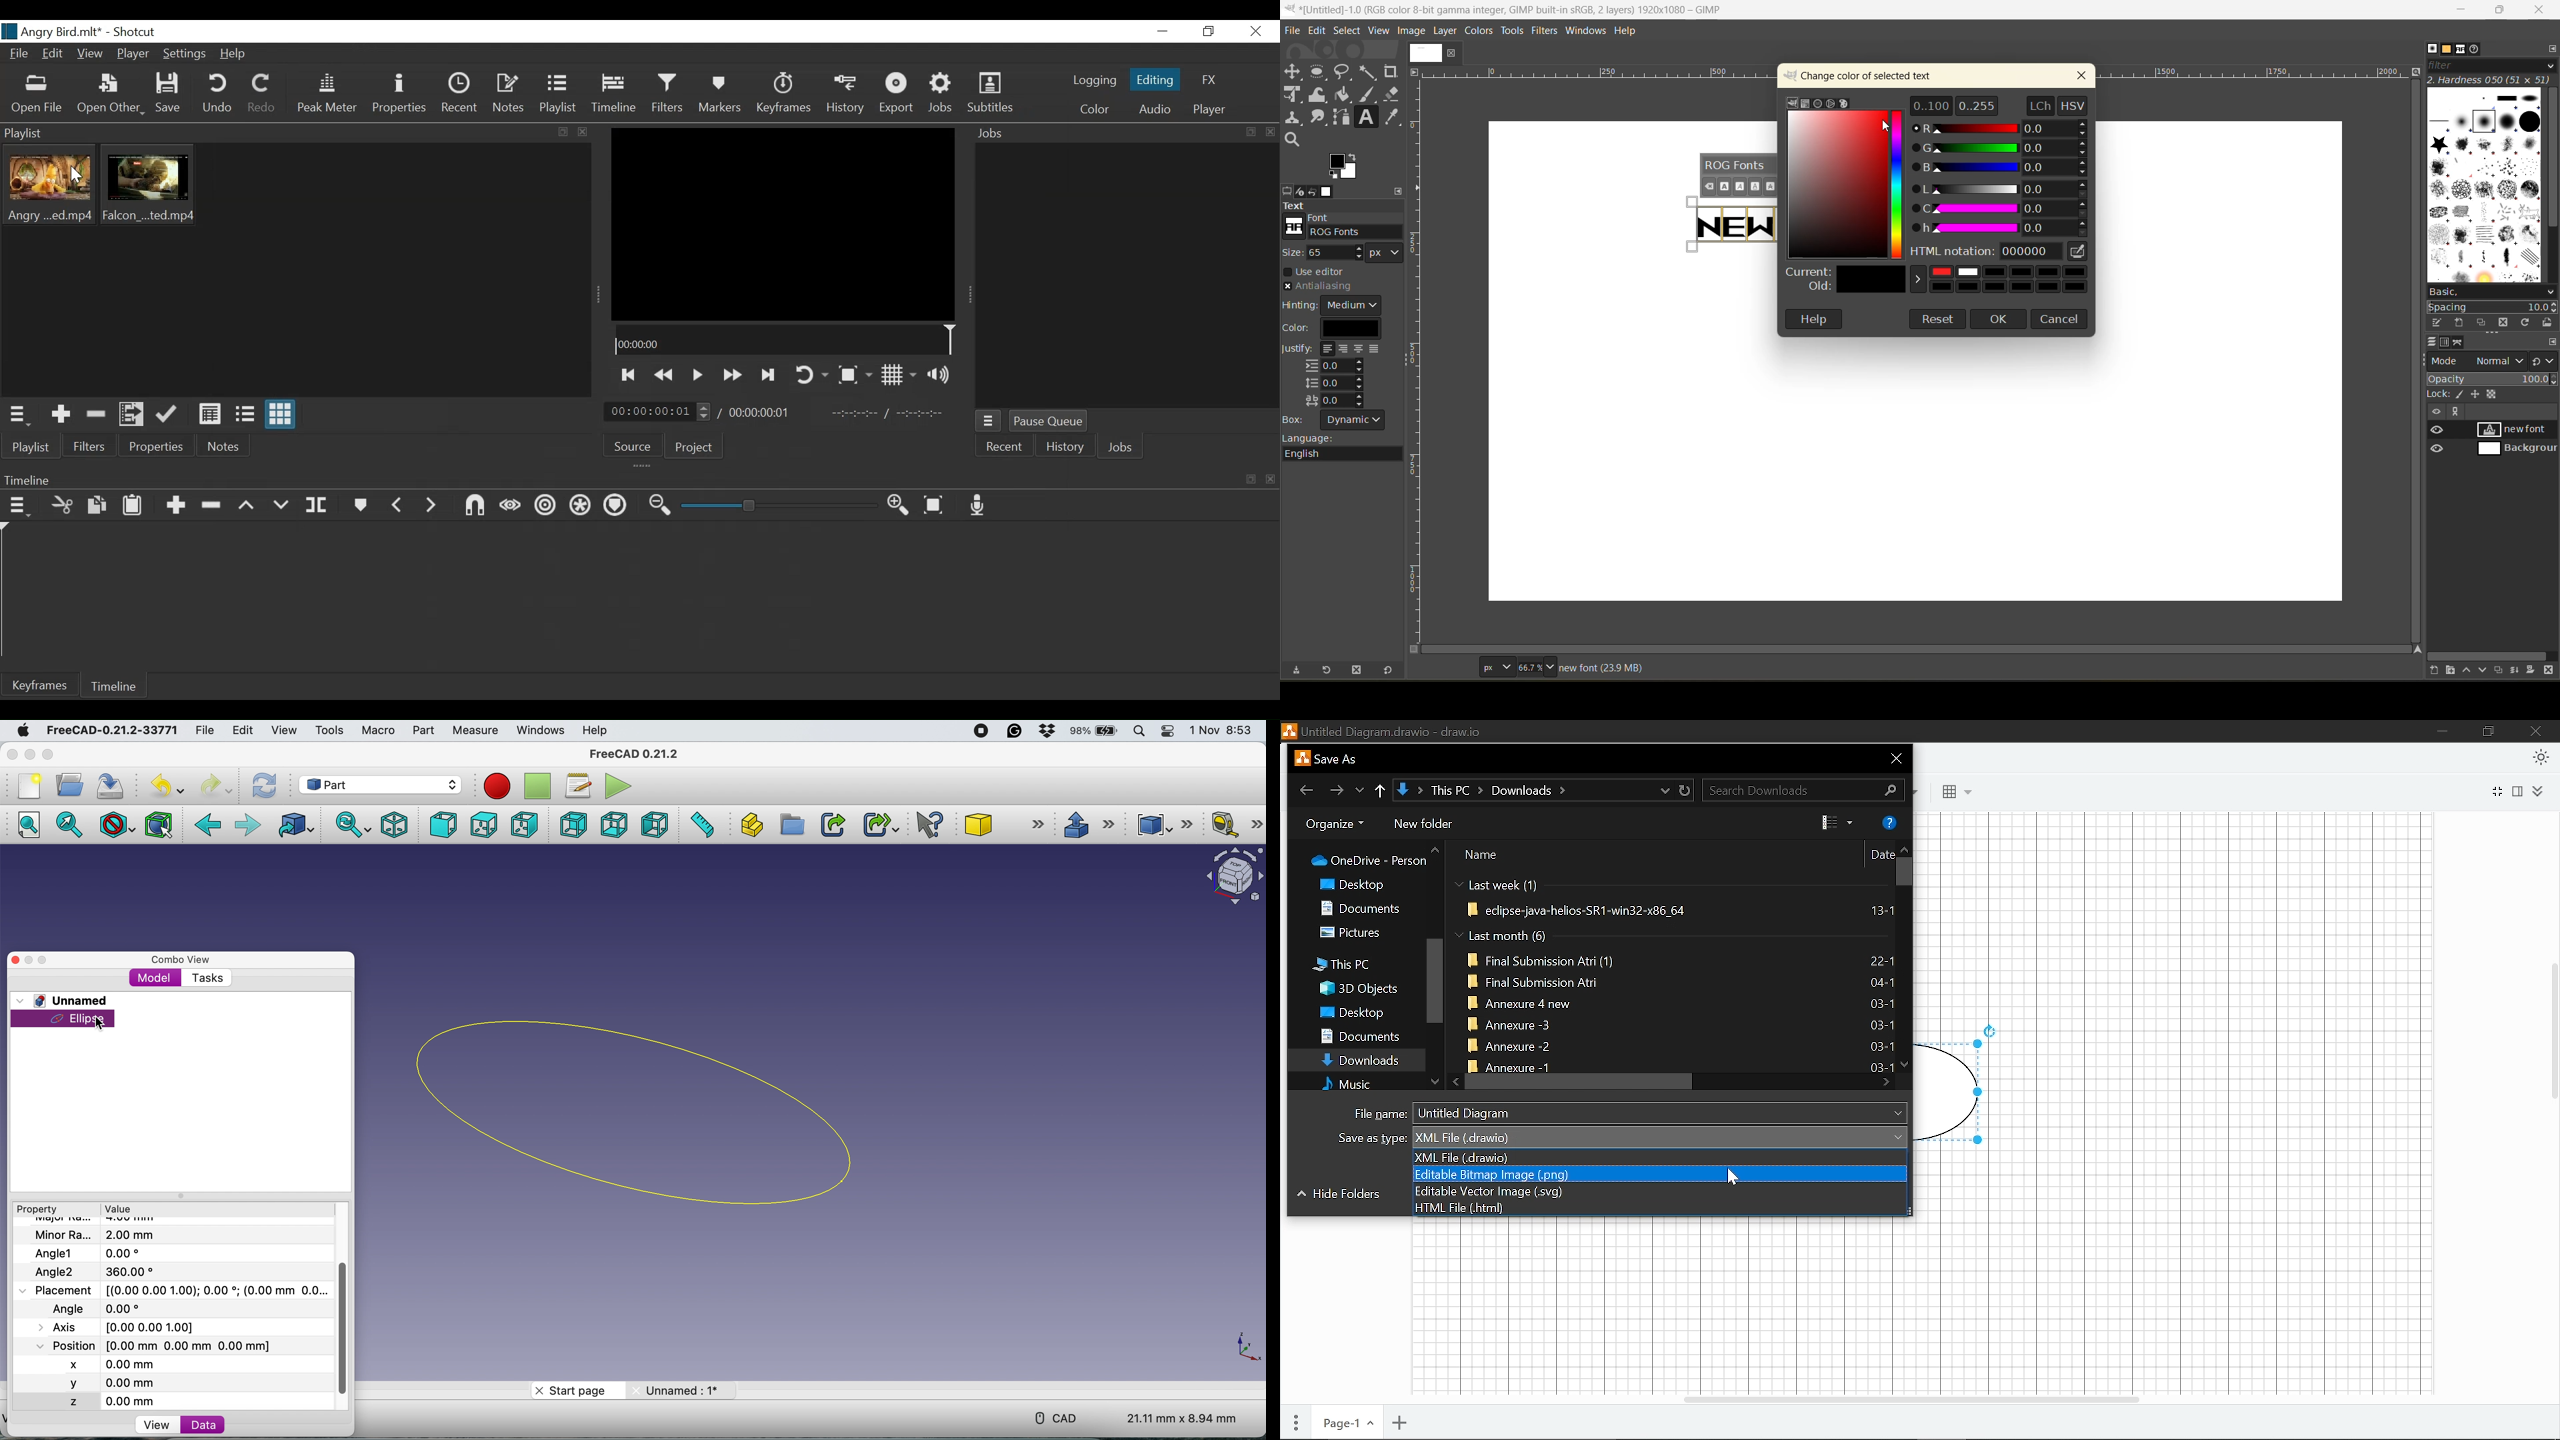 This screenshot has width=2576, height=1456. What do you see at coordinates (1123, 134) in the screenshot?
I see `Jobs` at bounding box center [1123, 134].